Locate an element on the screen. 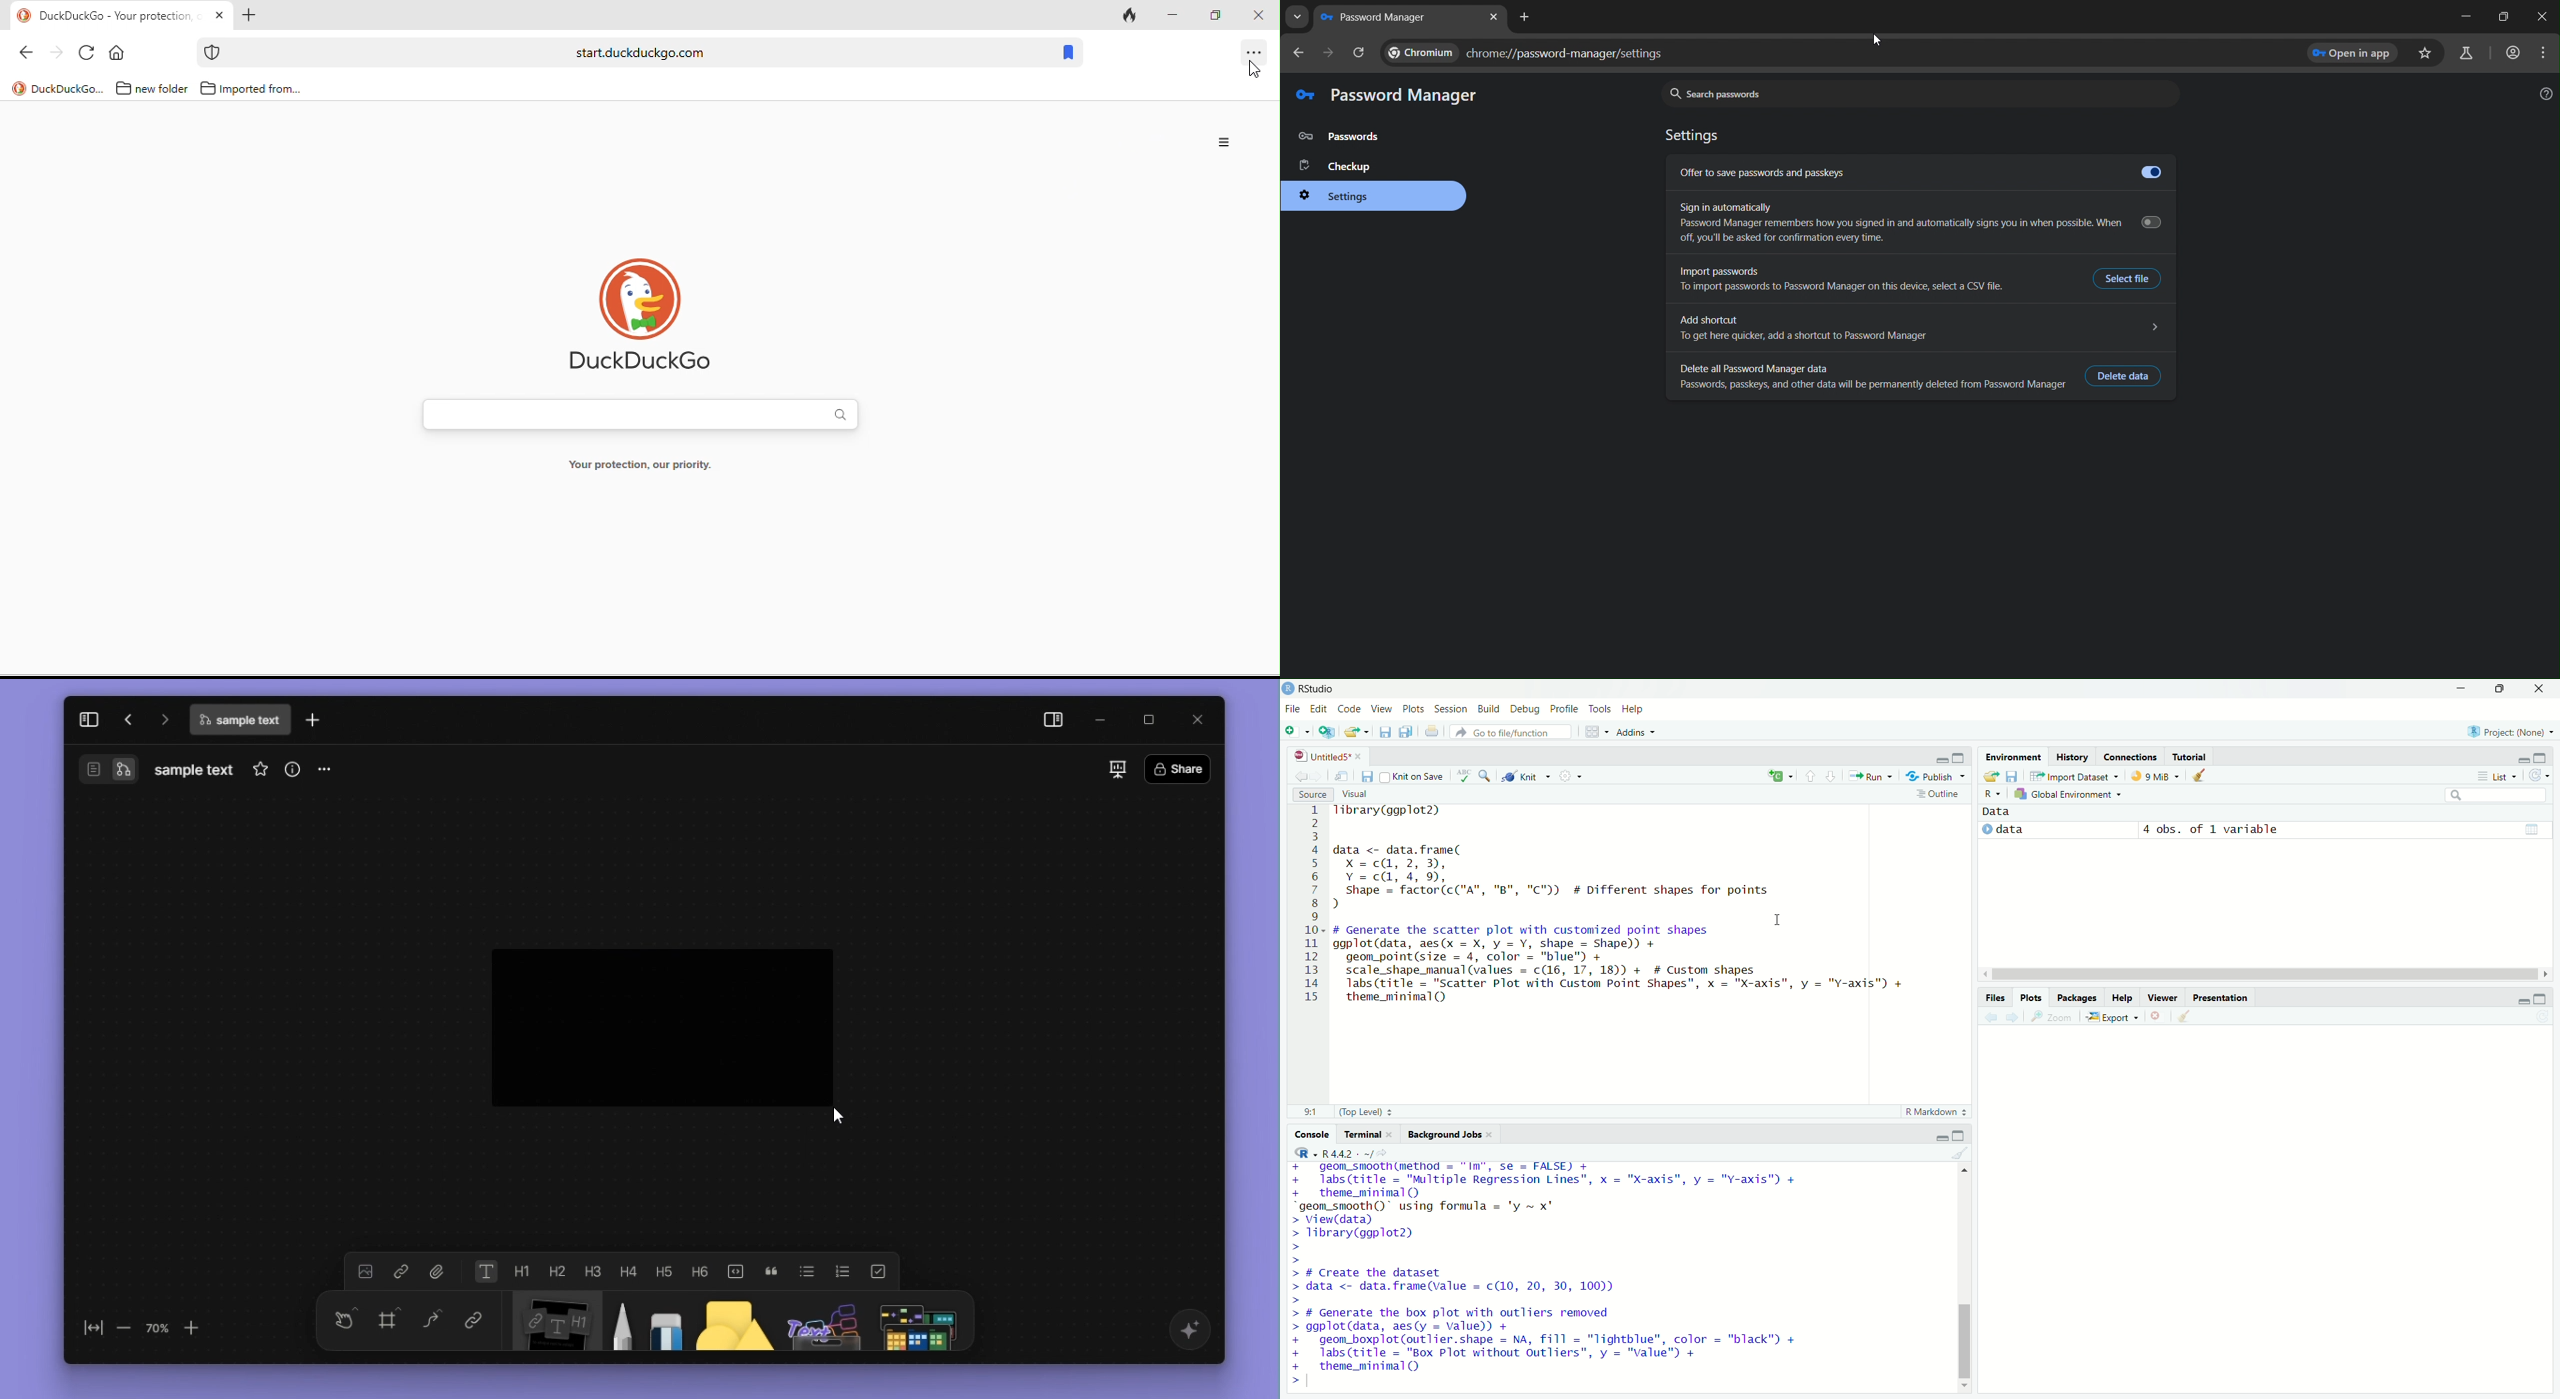  Knit is located at coordinates (1525, 776).